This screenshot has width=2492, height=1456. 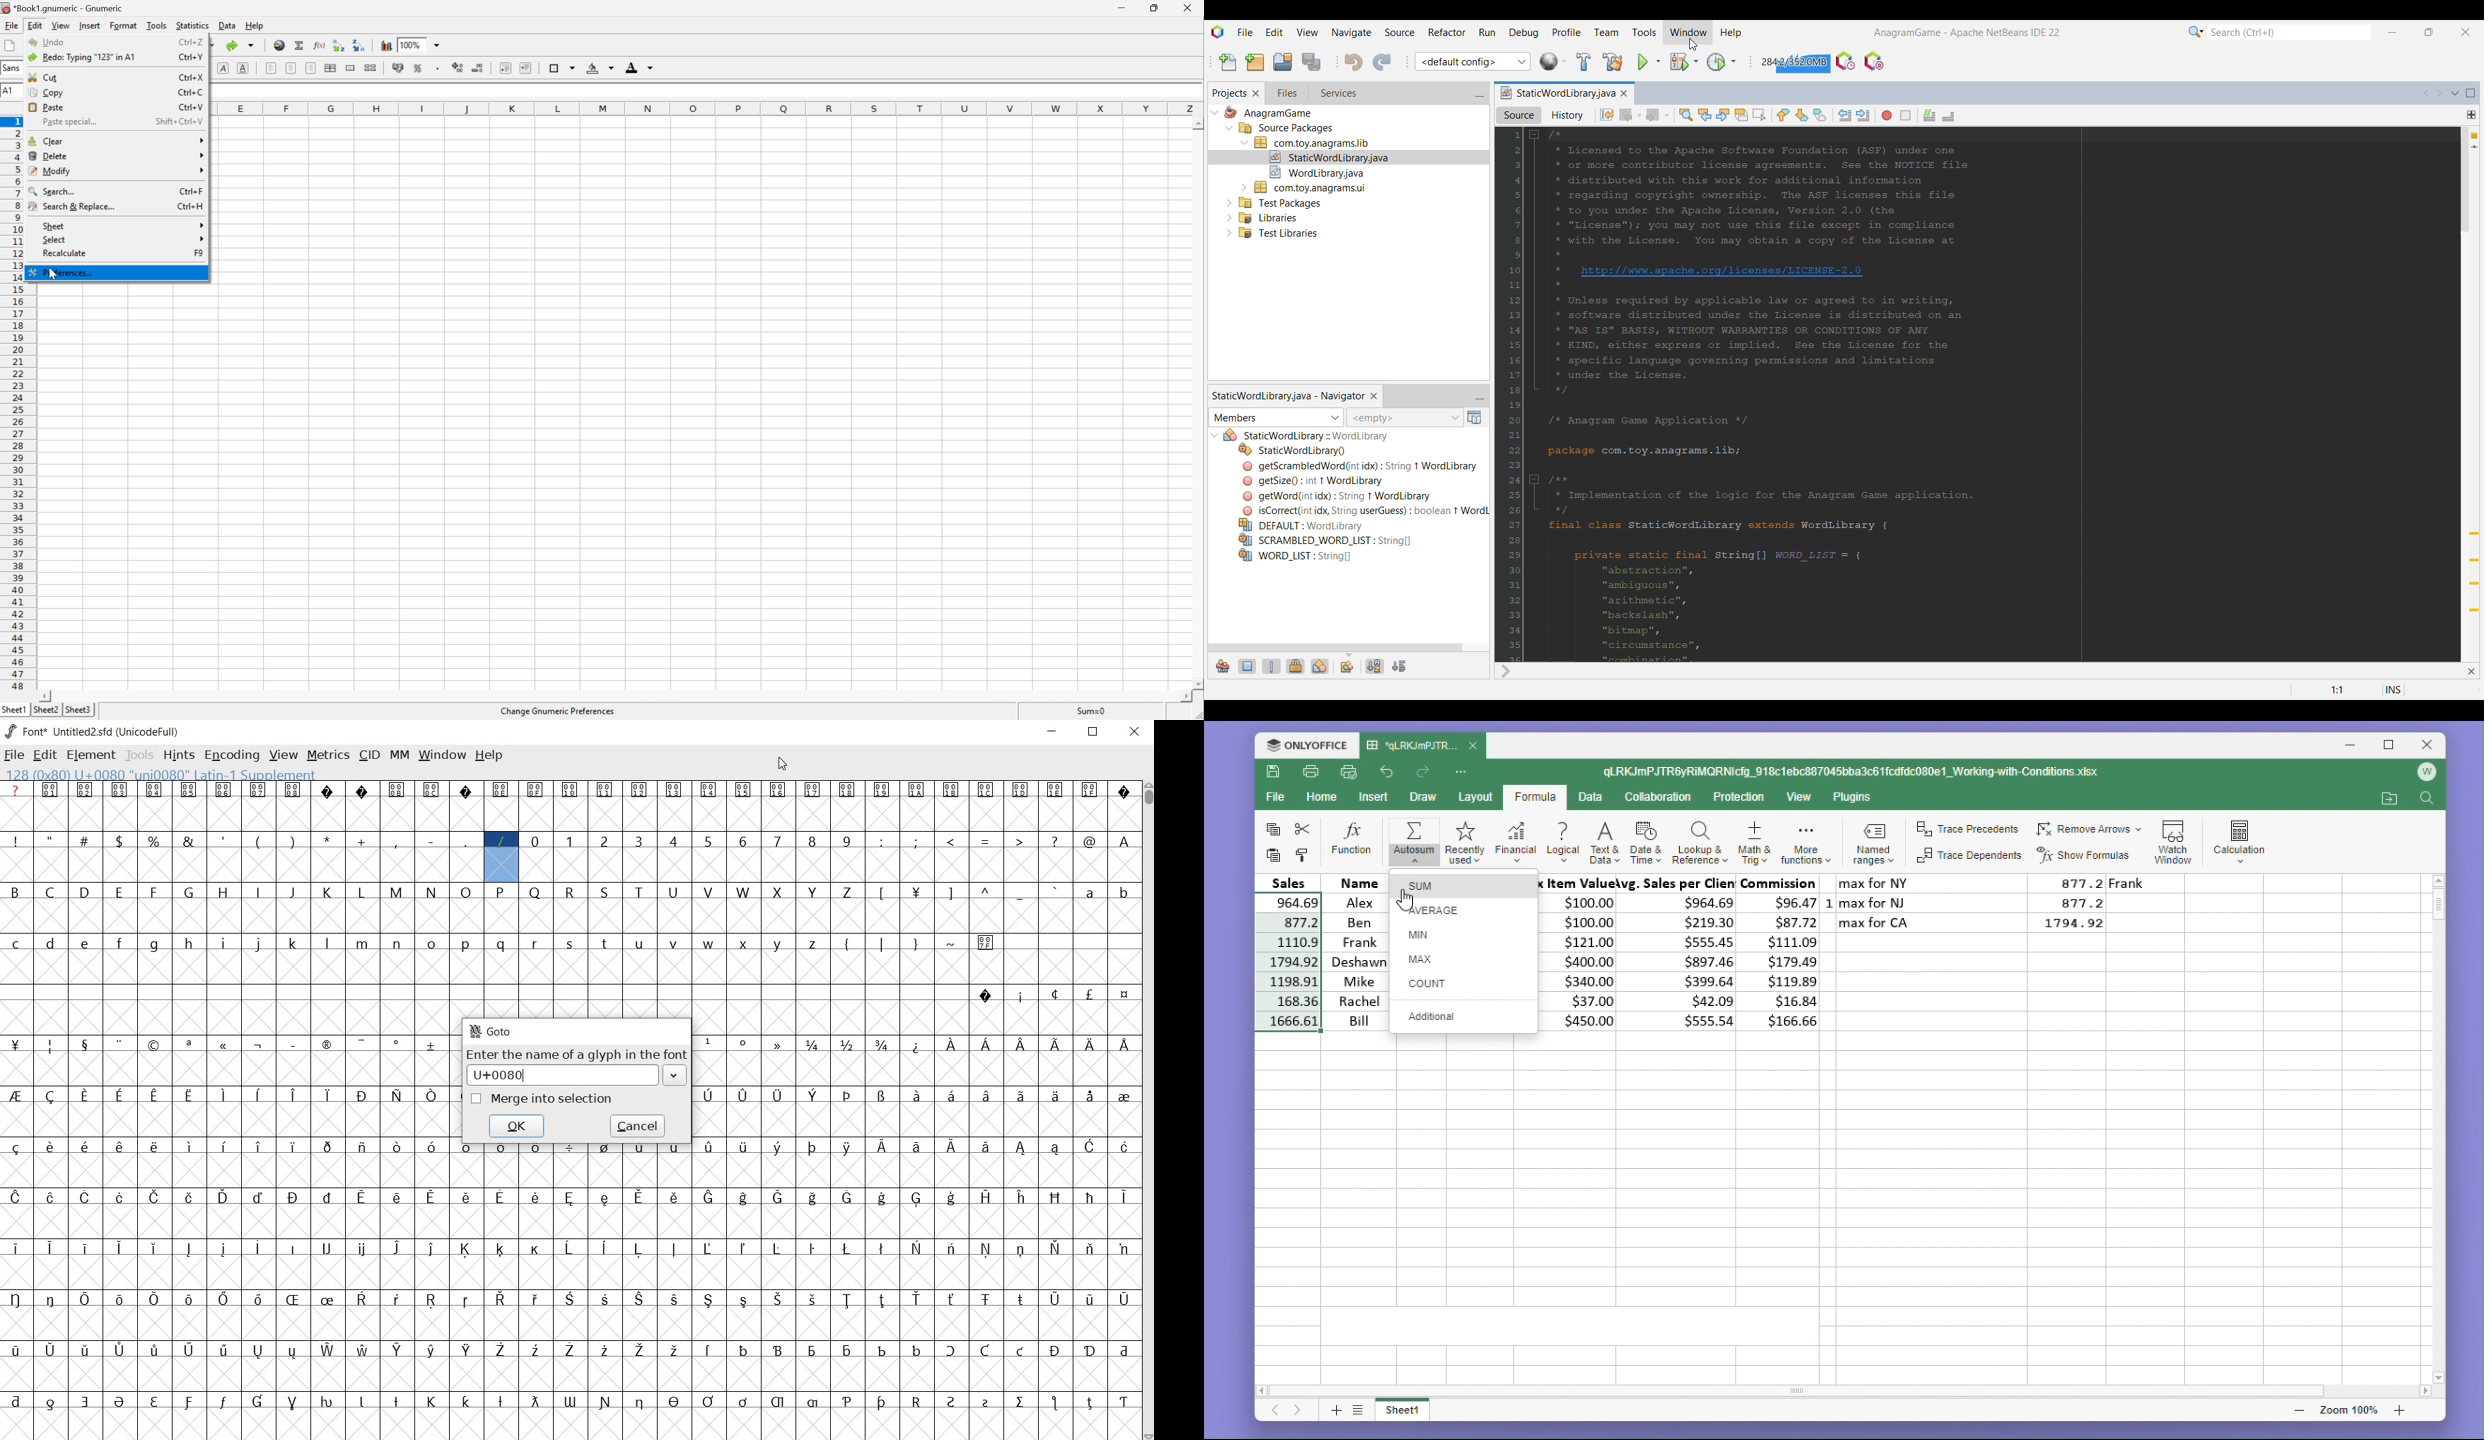 What do you see at coordinates (778, 791) in the screenshot?
I see `glyph` at bounding box center [778, 791].